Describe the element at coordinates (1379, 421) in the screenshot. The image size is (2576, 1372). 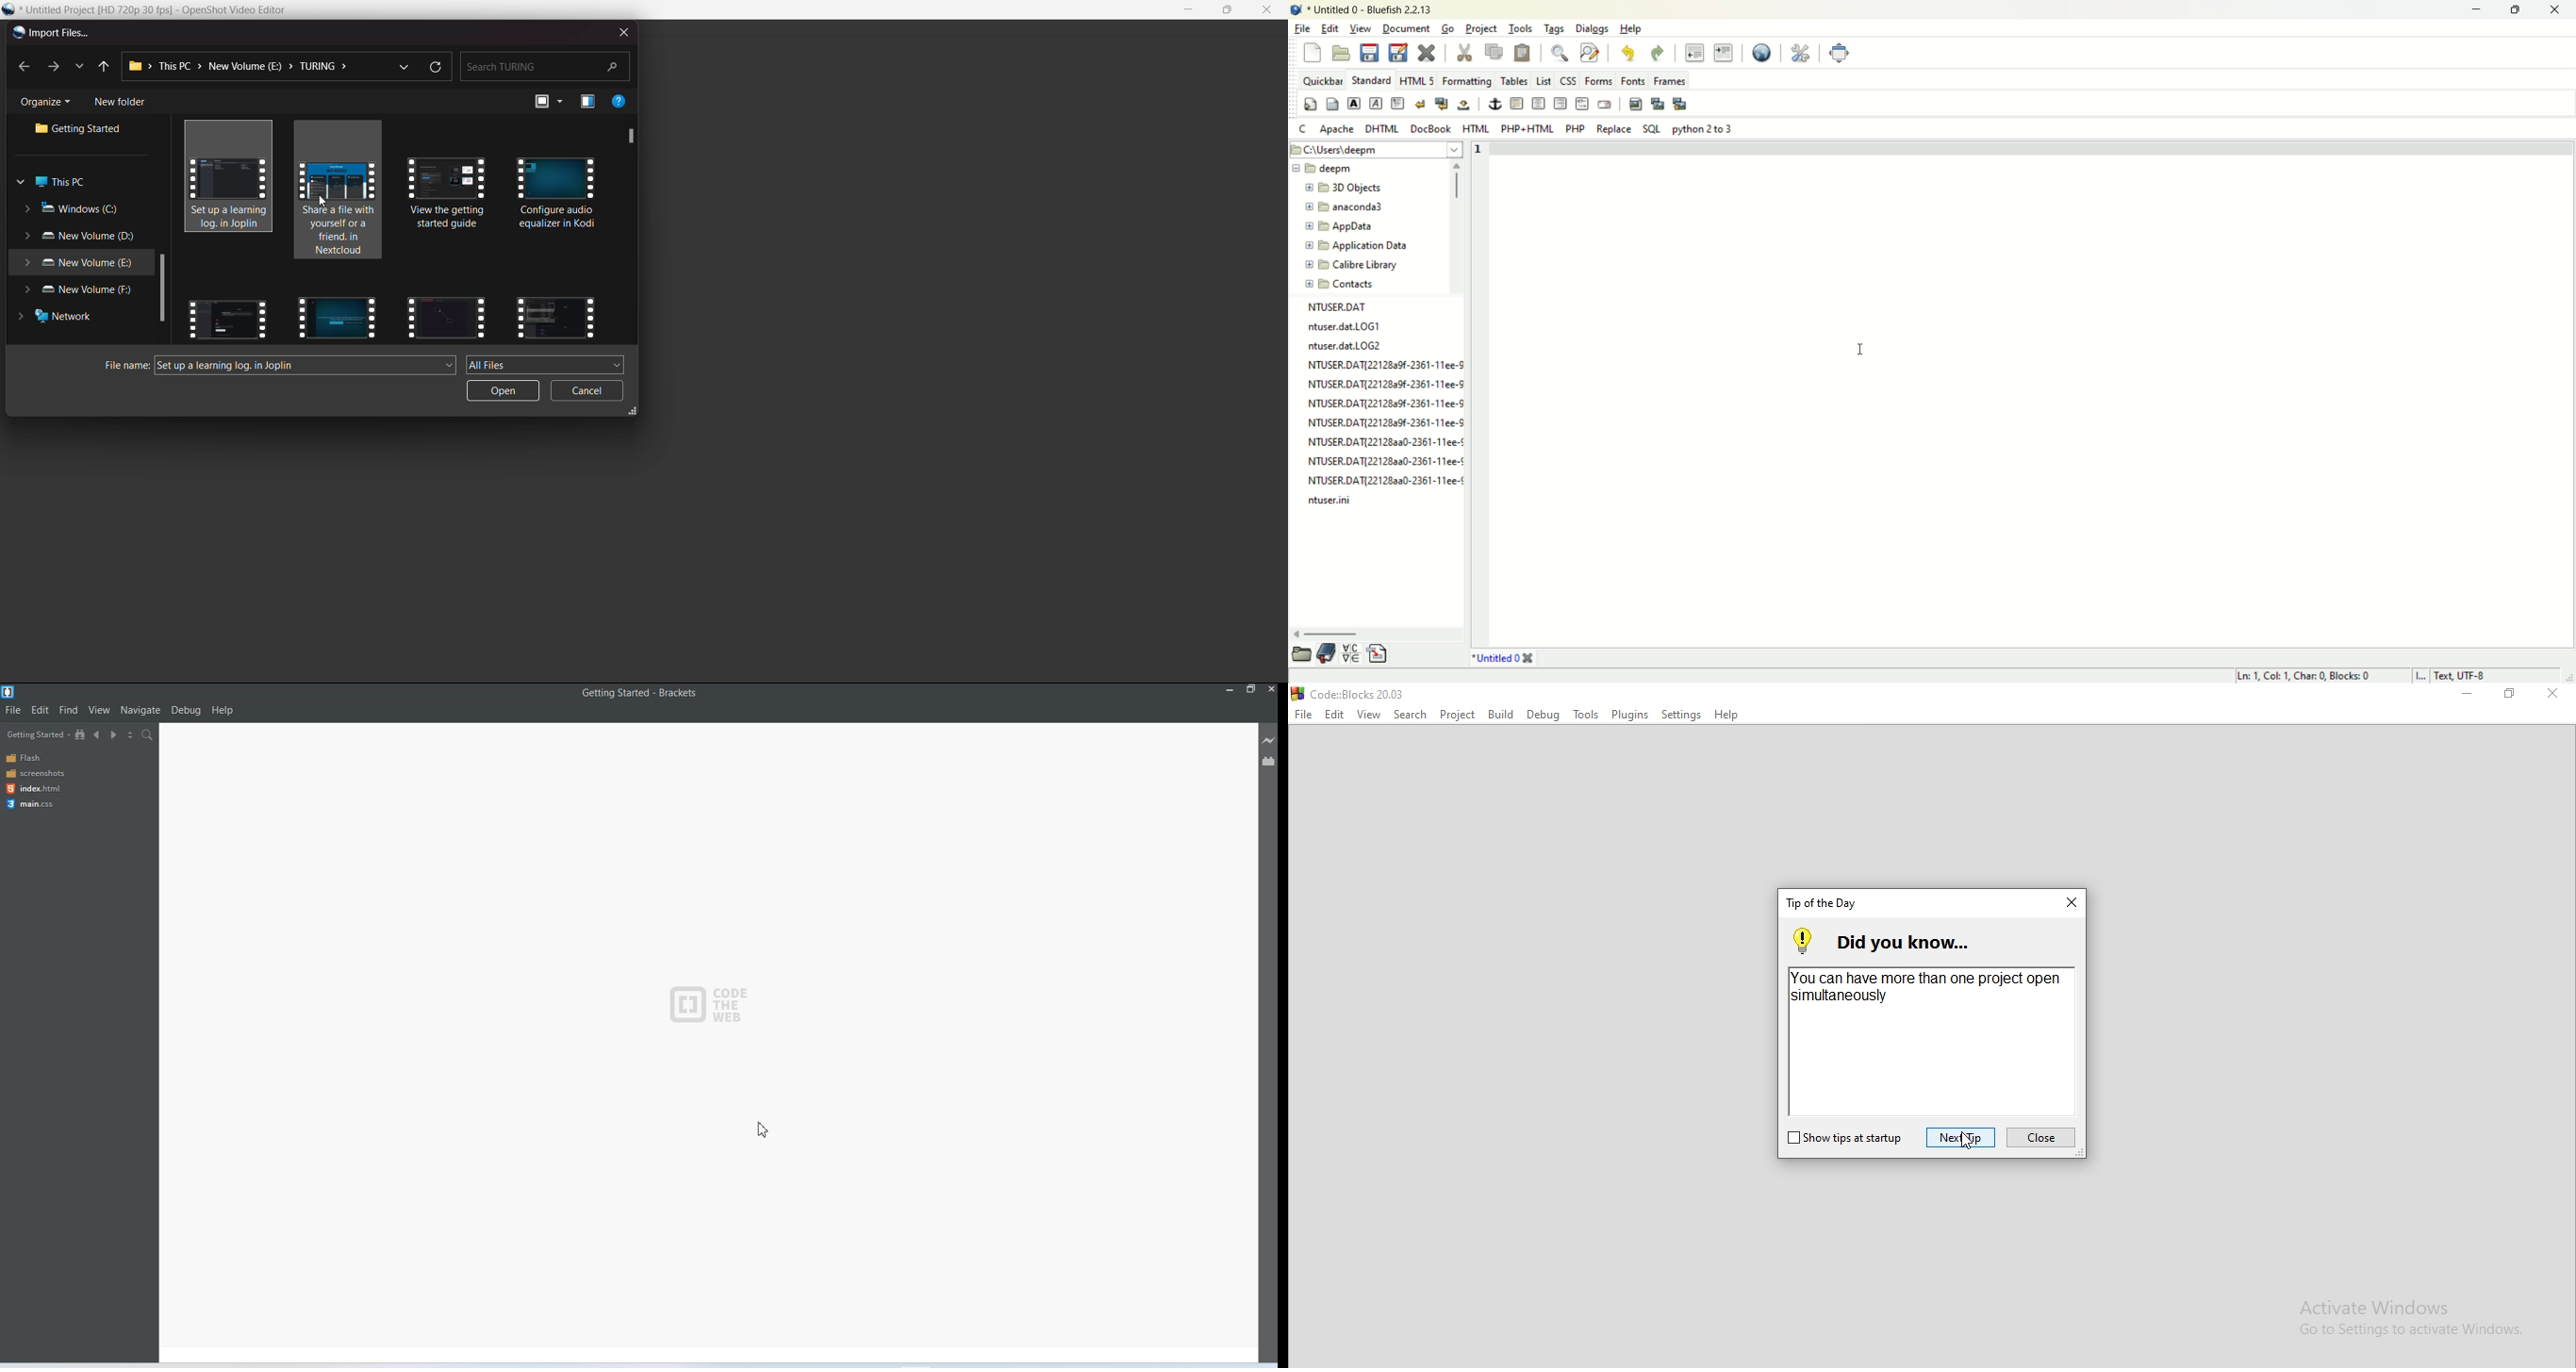
I see `NTUSER.DAT{22128a9f-2361-11ee-S` at that location.